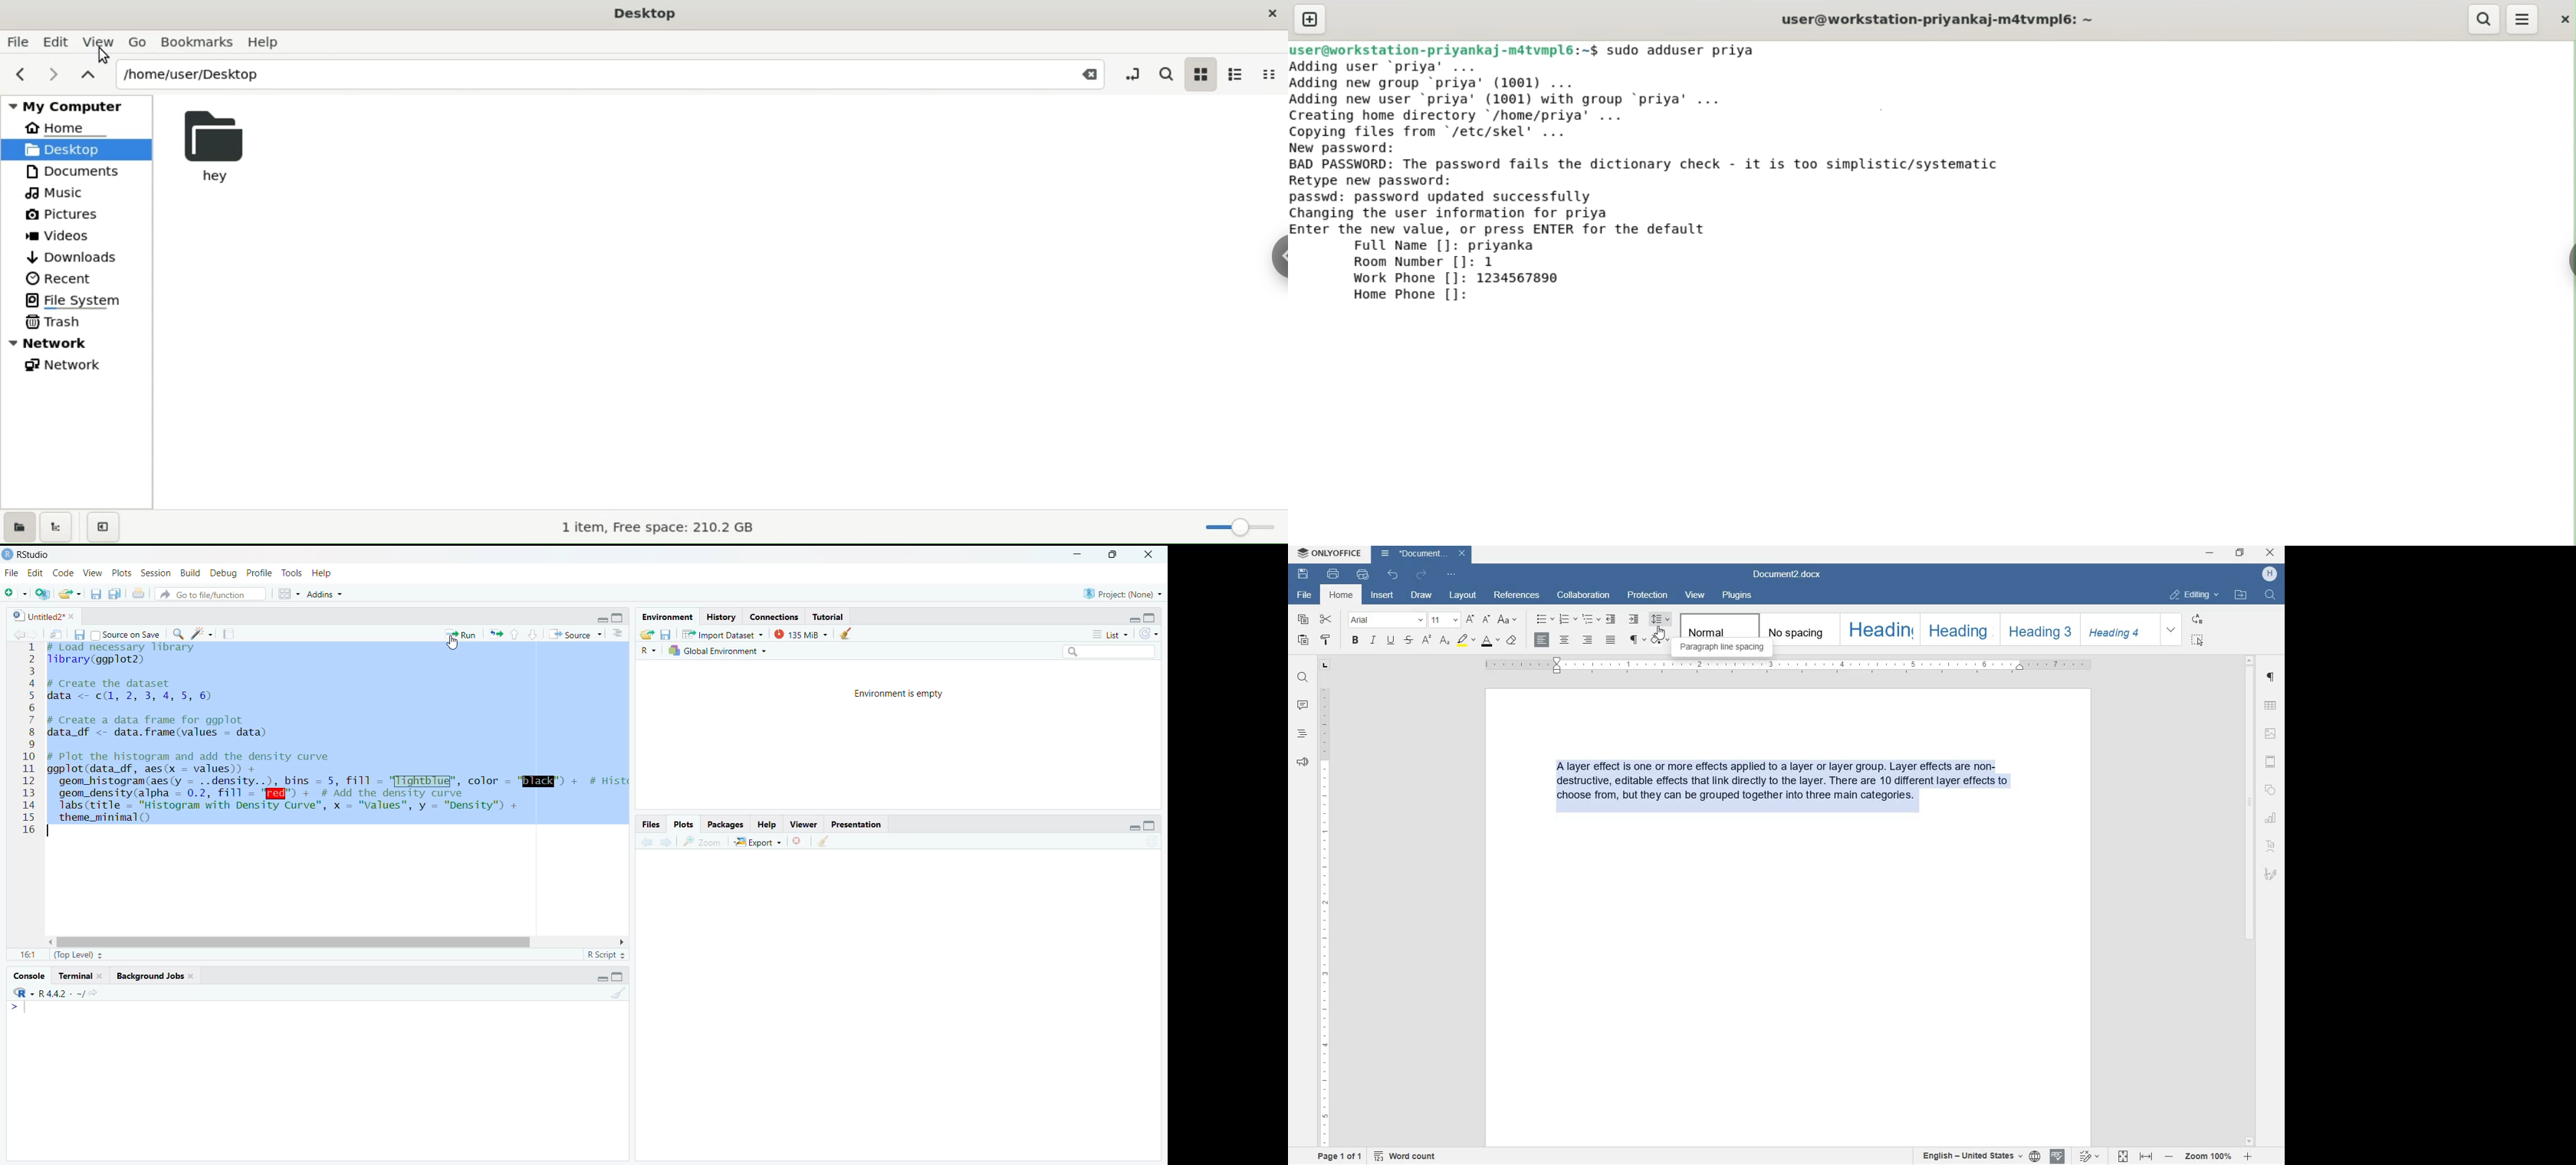 Image resolution: width=2576 pixels, height=1176 pixels. I want to click on Build, so click(189, 572).